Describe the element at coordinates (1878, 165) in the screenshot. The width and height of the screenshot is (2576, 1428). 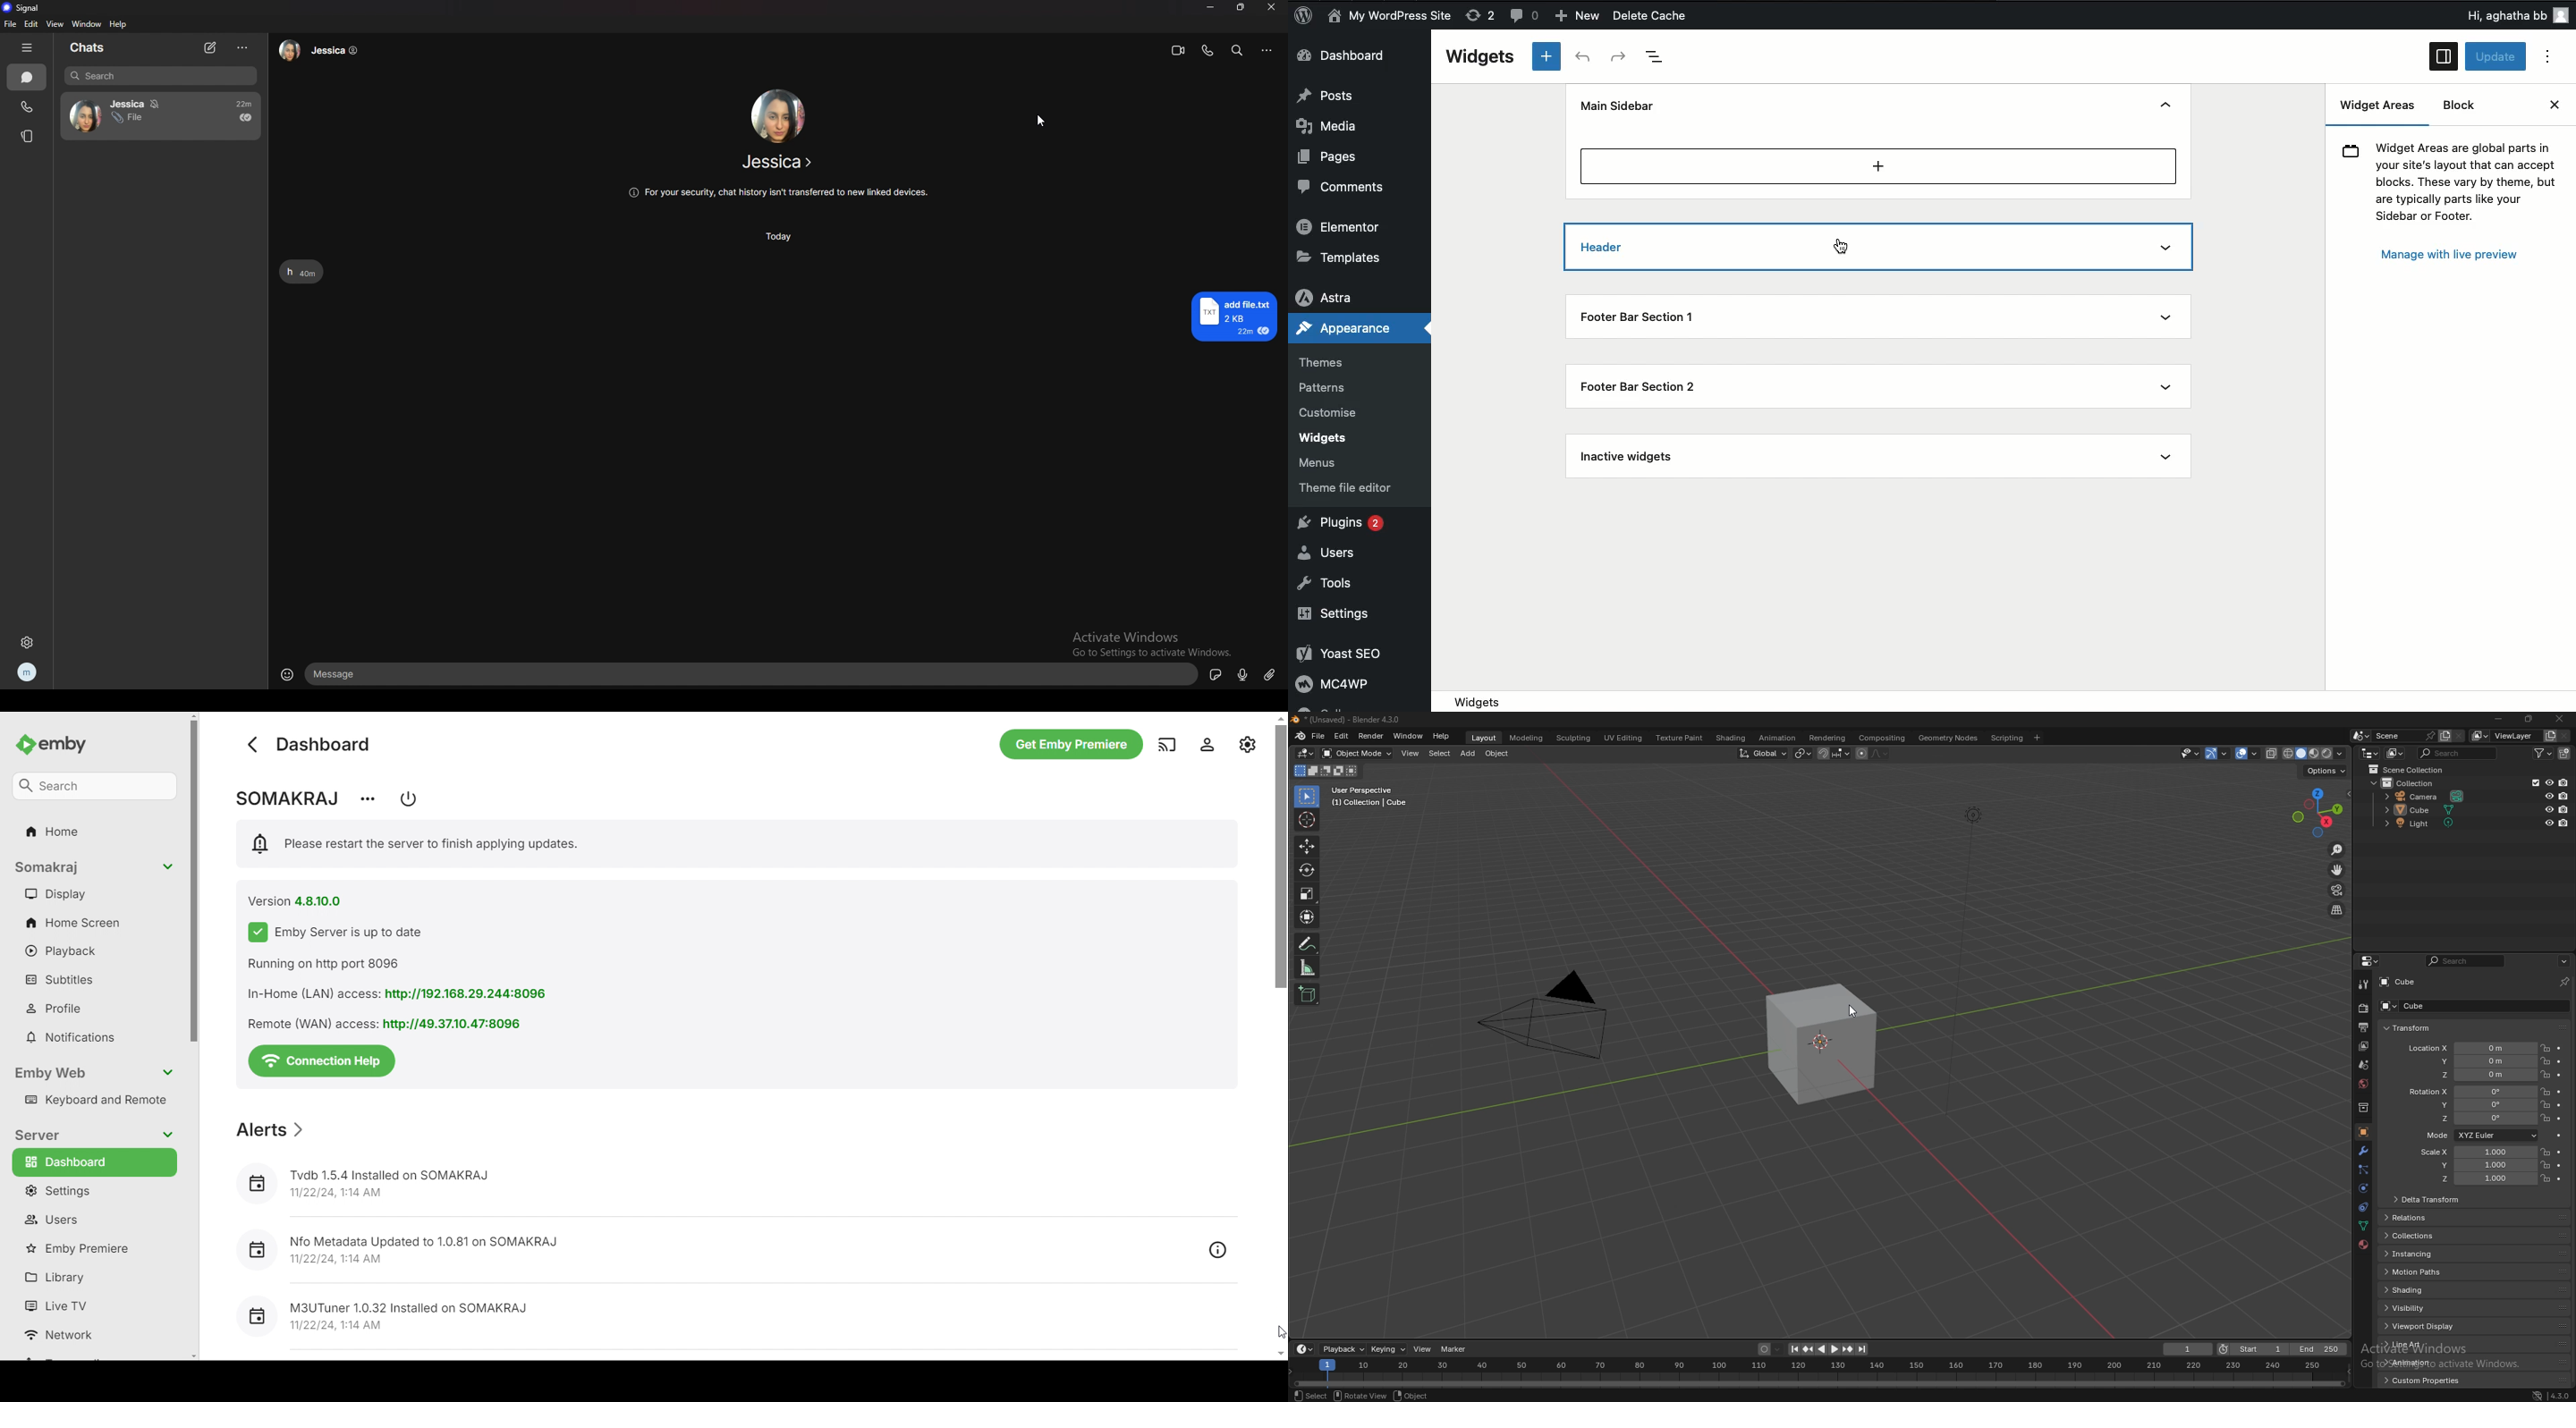
I see `Add new block` at that location.